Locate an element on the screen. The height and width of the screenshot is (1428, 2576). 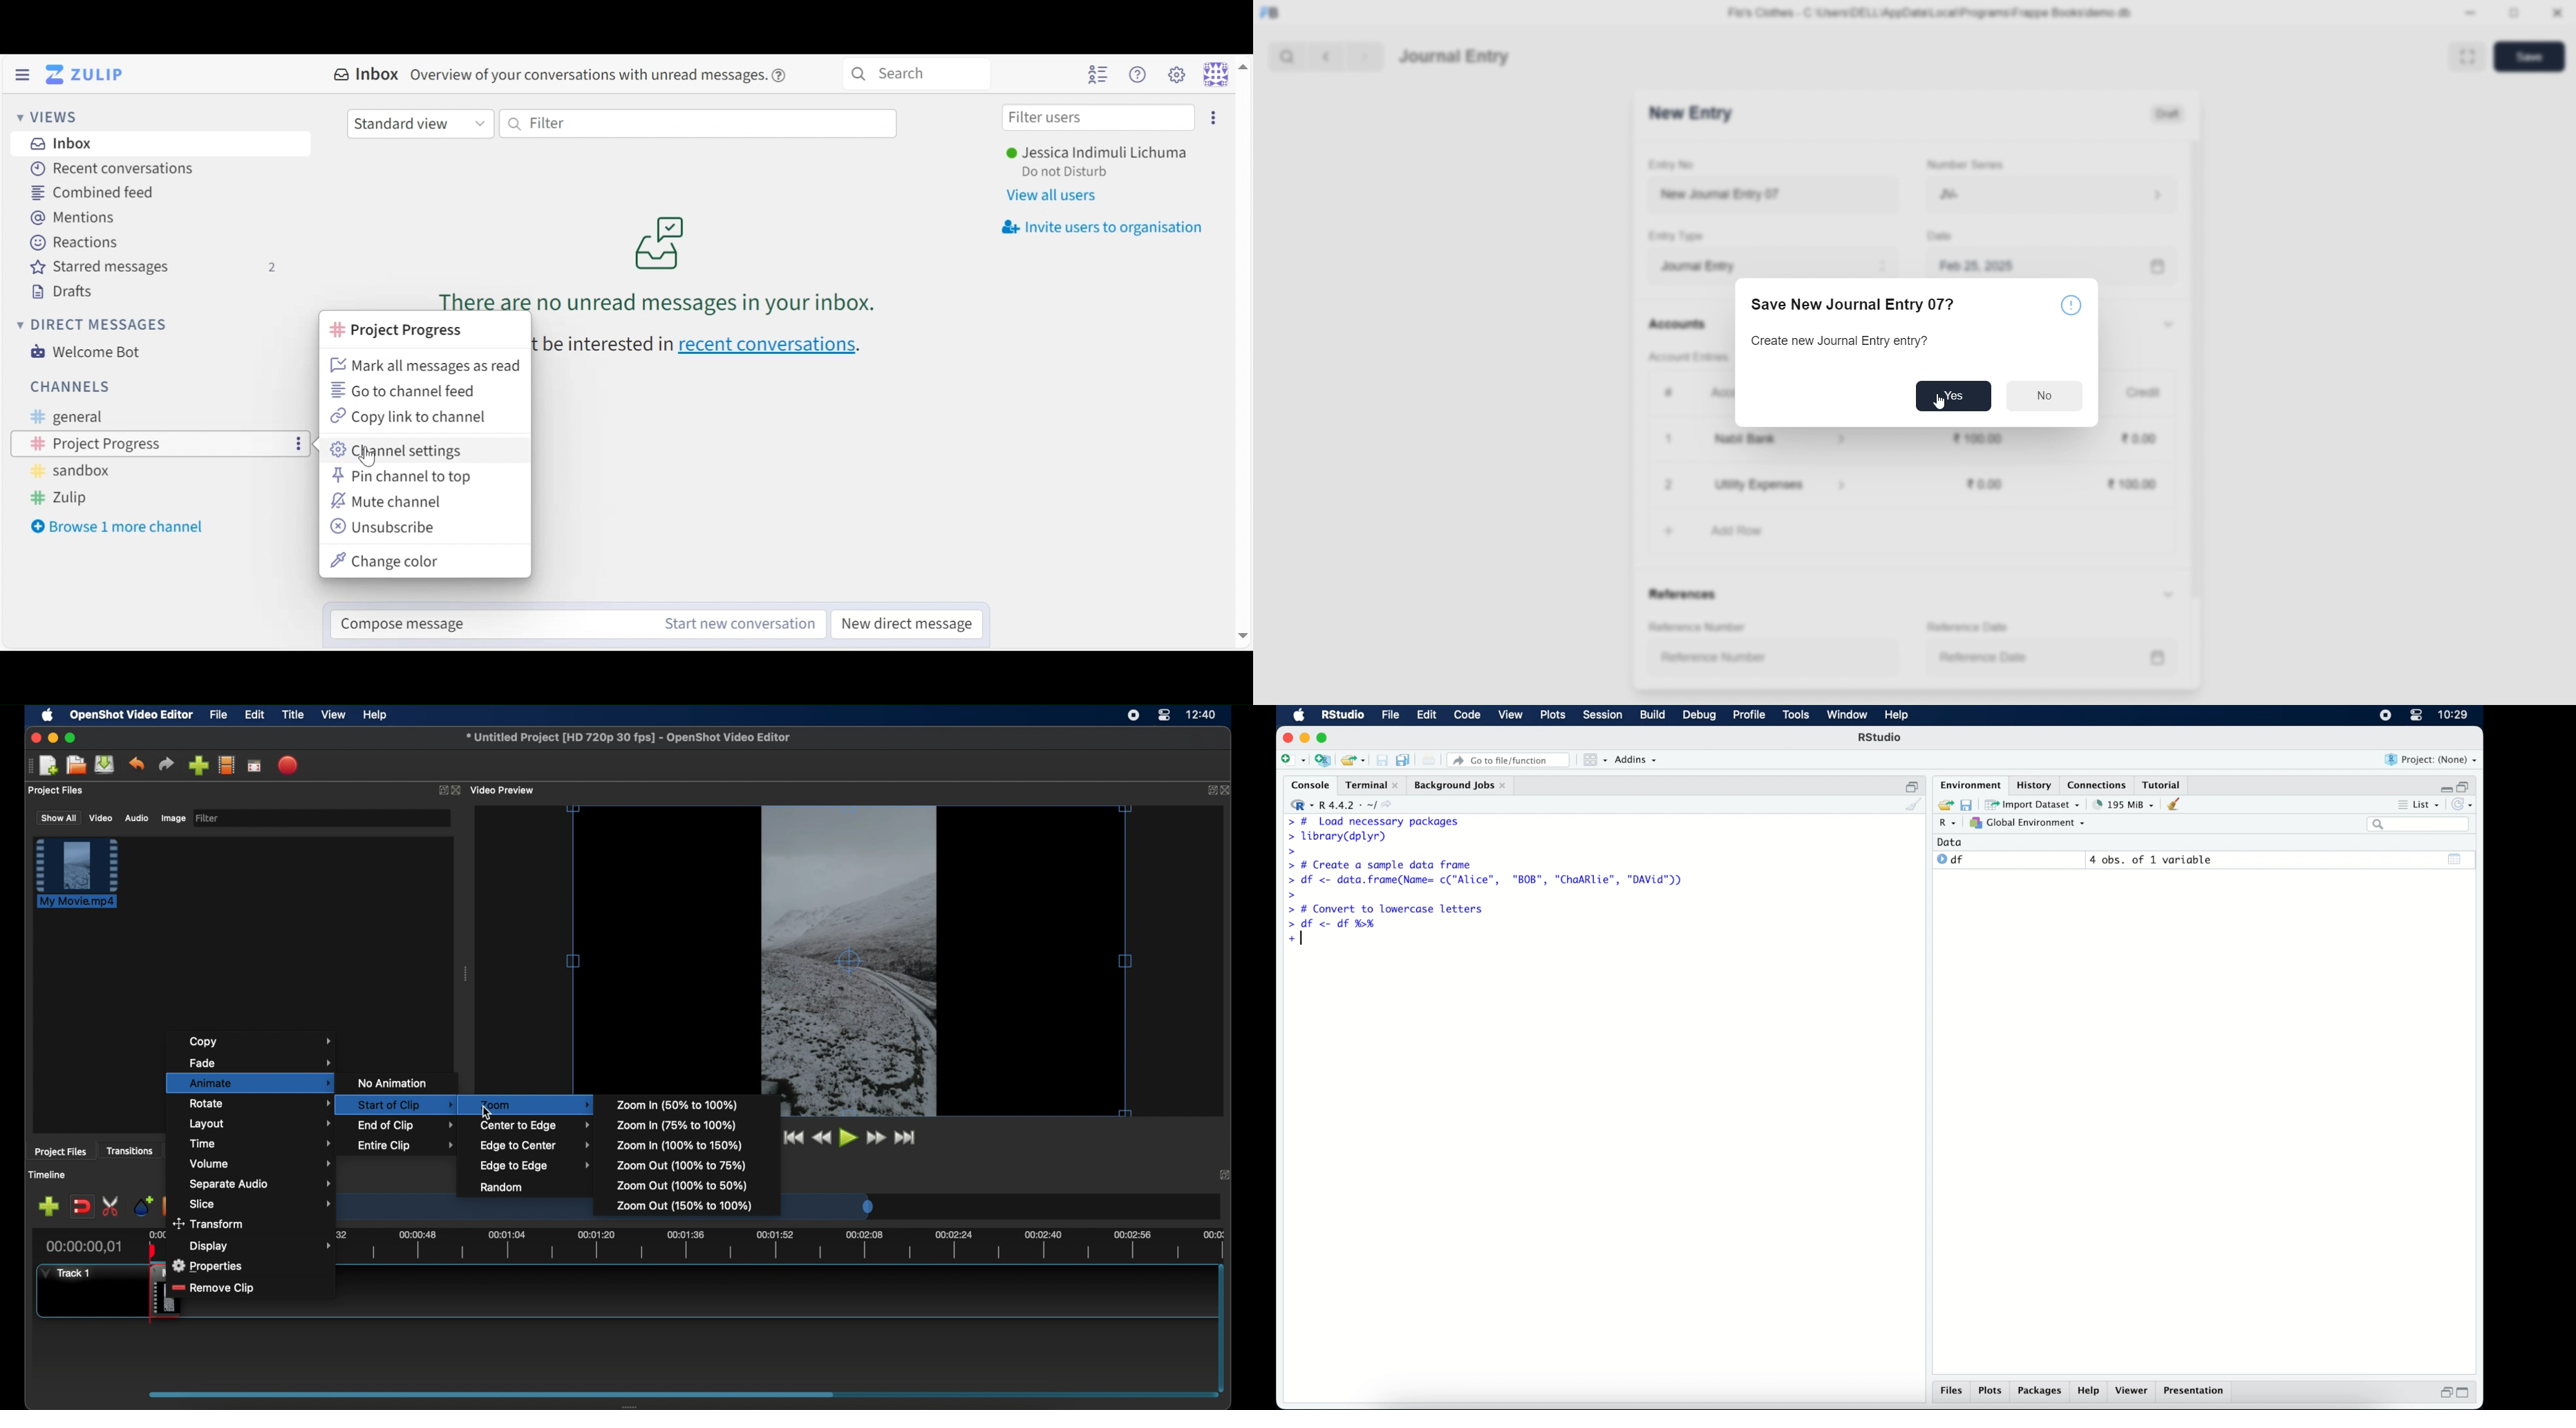
Filter user is located at coordinates (1096, 118).